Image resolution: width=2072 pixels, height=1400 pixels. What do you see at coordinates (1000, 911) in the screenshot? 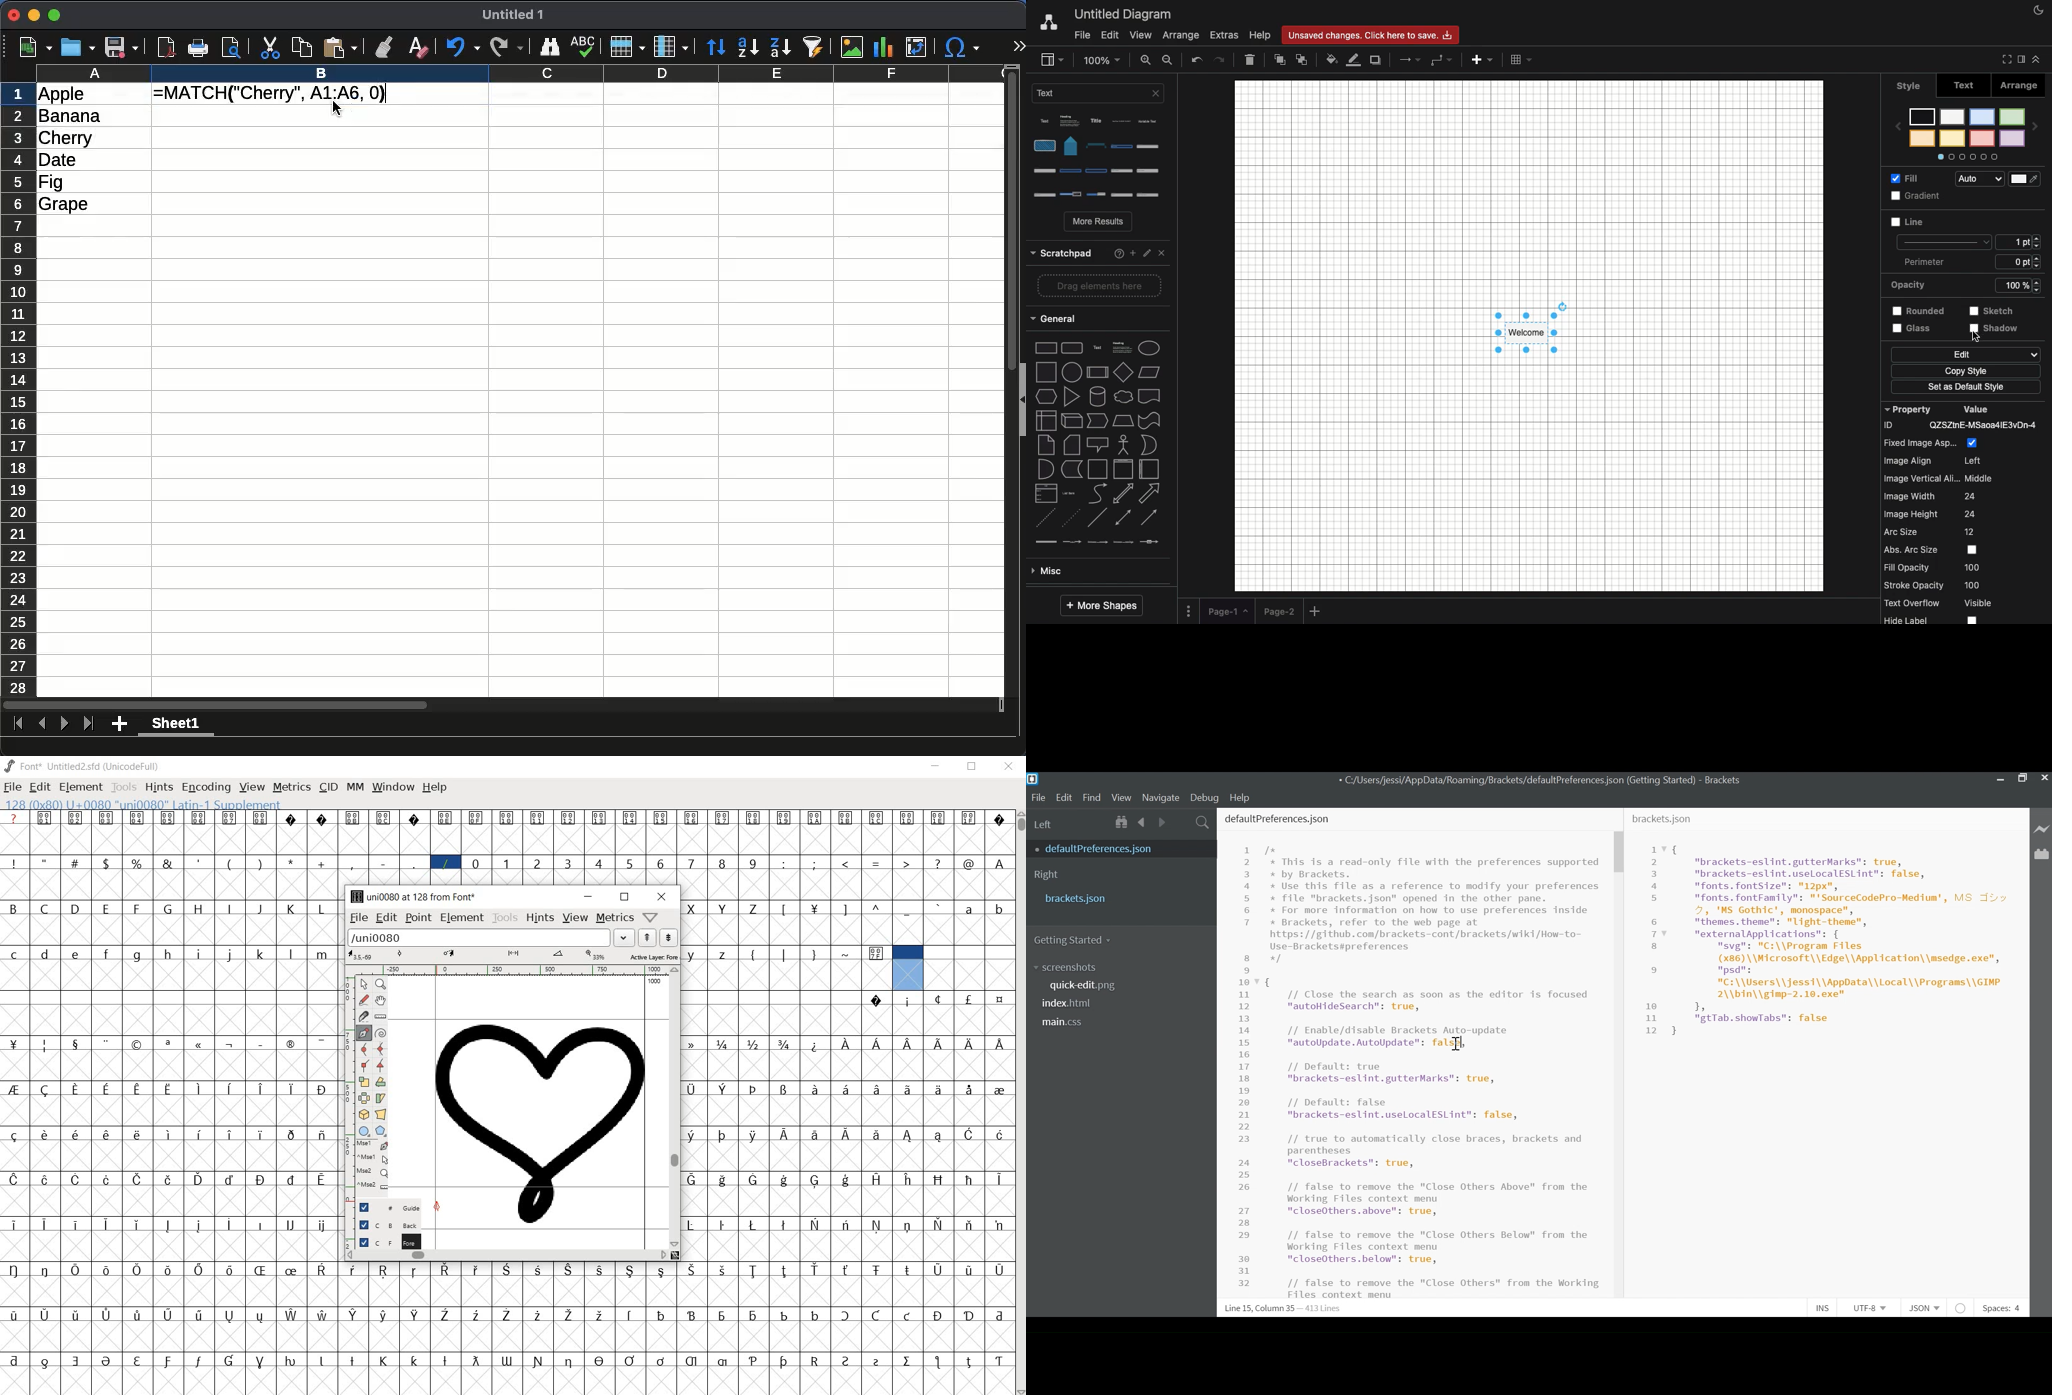
I see `glyph` at bounding box center [1000, 911].